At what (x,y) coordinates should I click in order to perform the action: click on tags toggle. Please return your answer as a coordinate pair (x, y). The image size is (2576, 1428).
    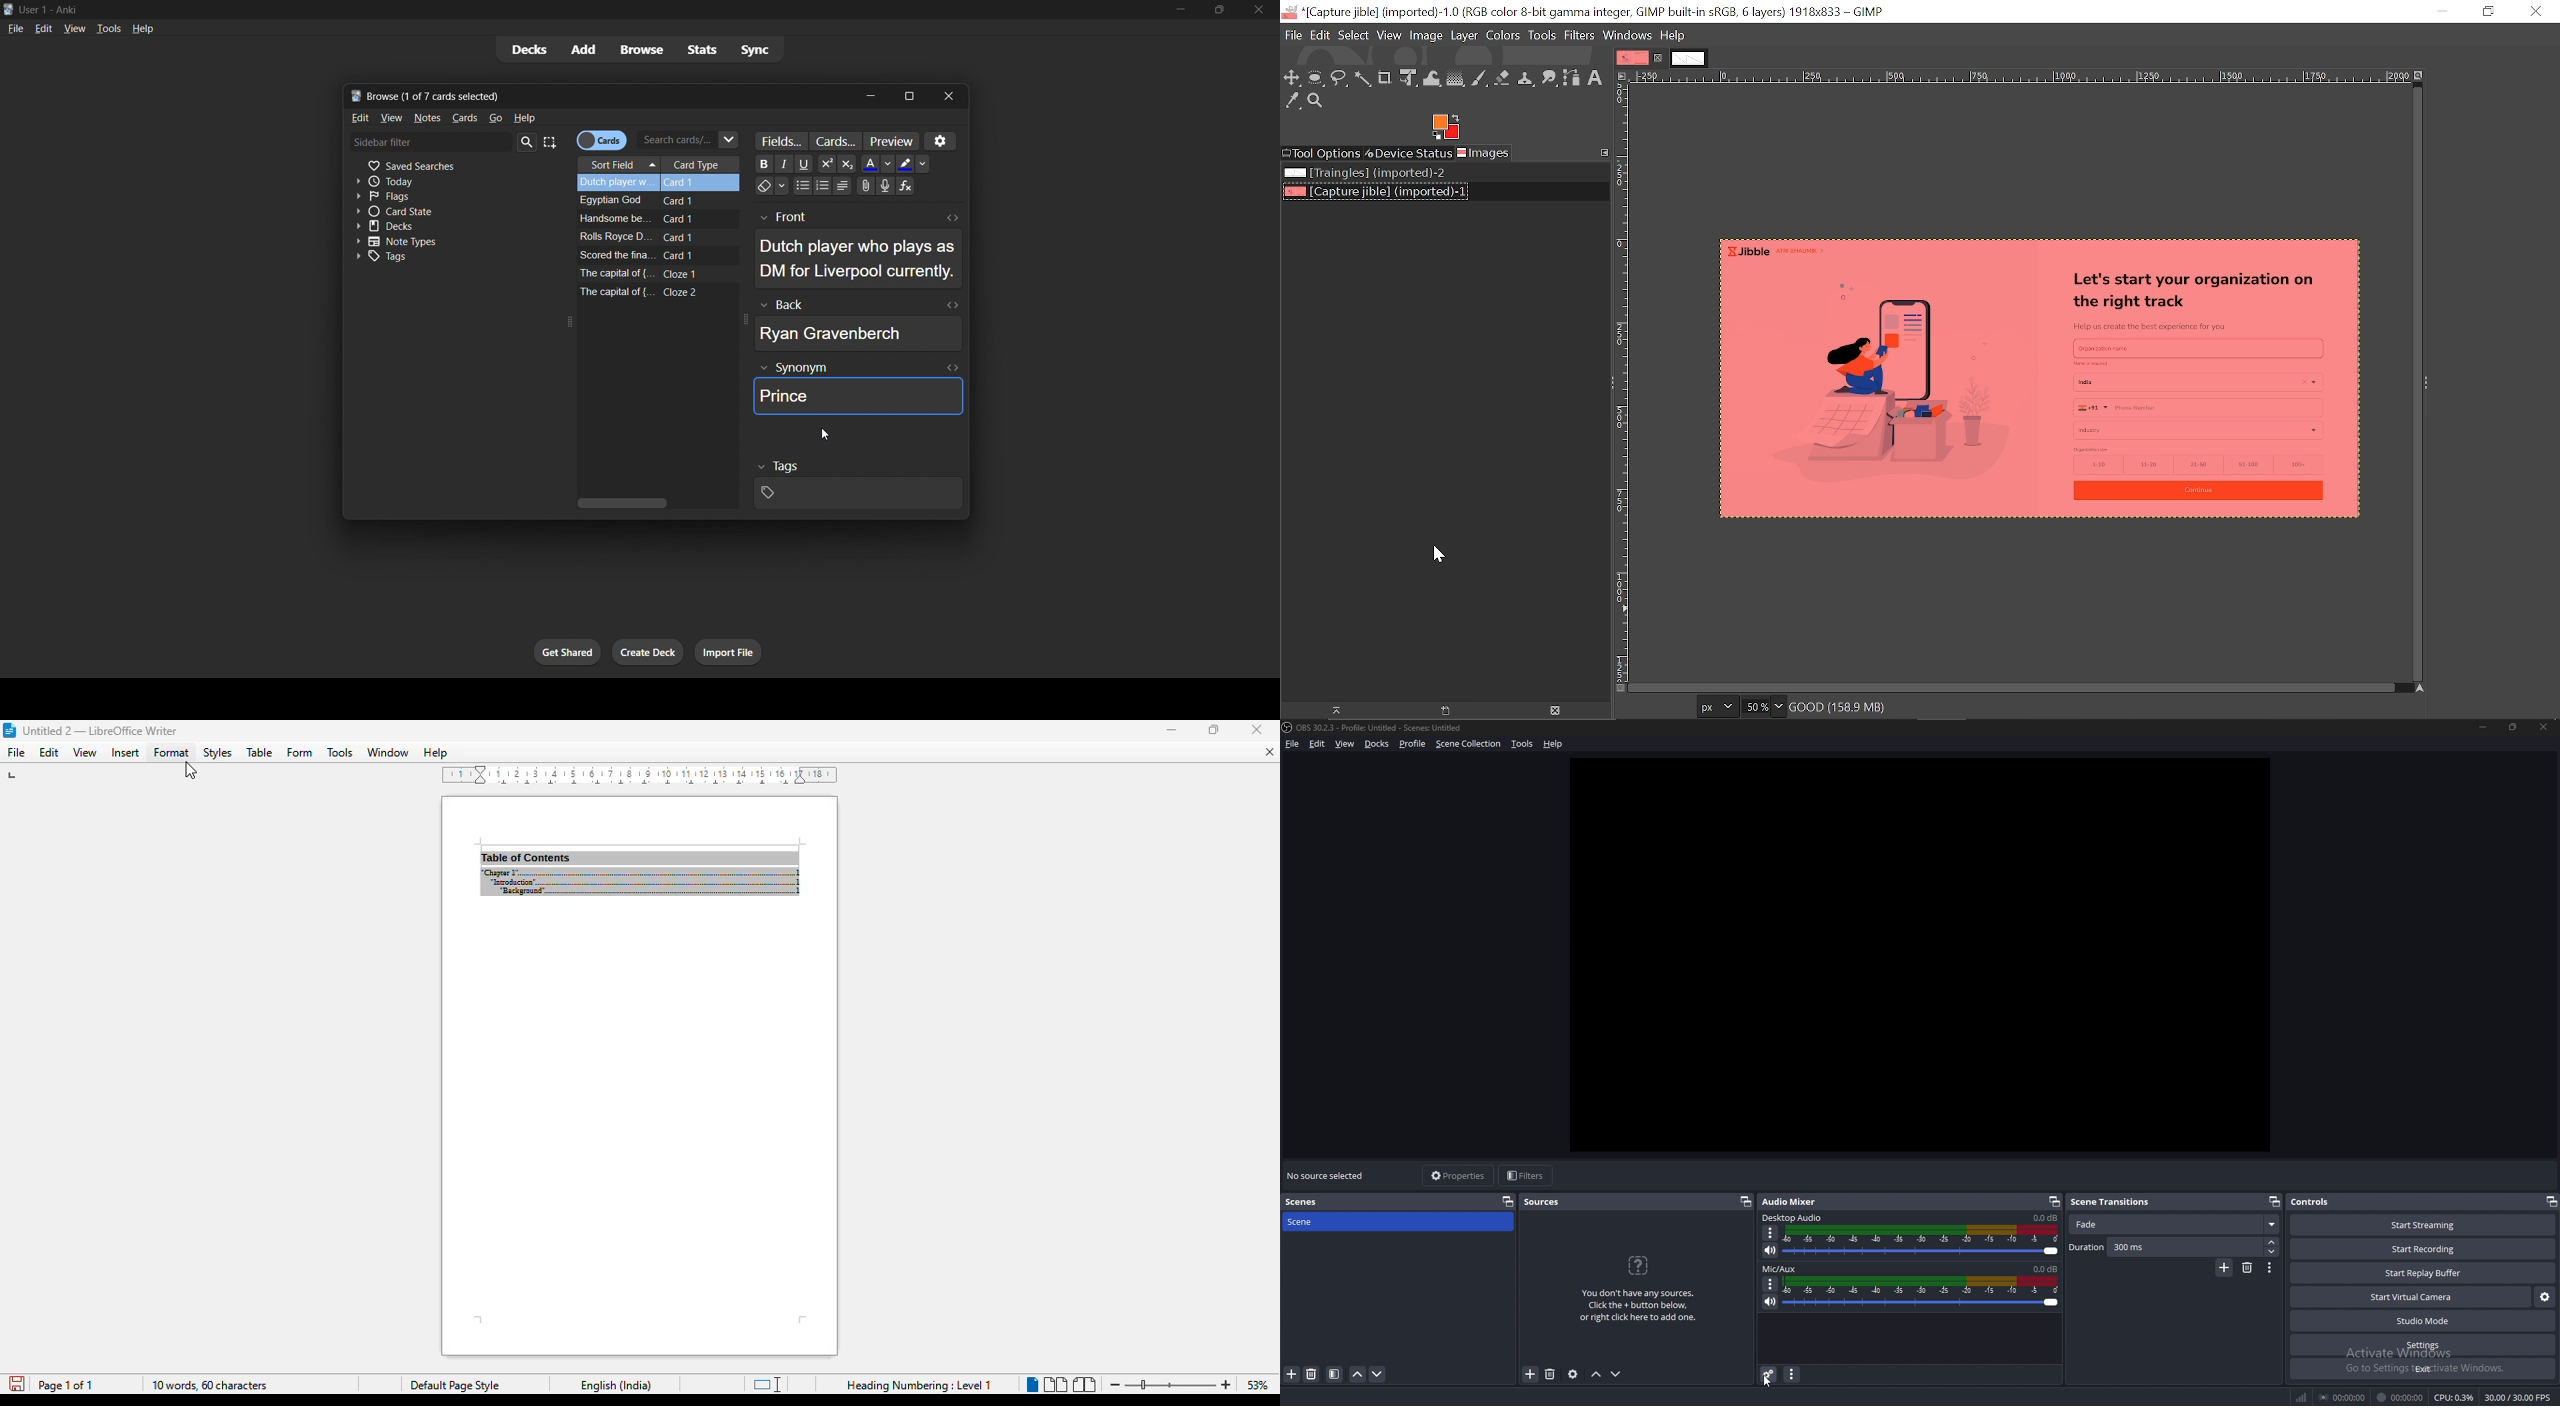
    Looking at the image, I should click on (429, 259).